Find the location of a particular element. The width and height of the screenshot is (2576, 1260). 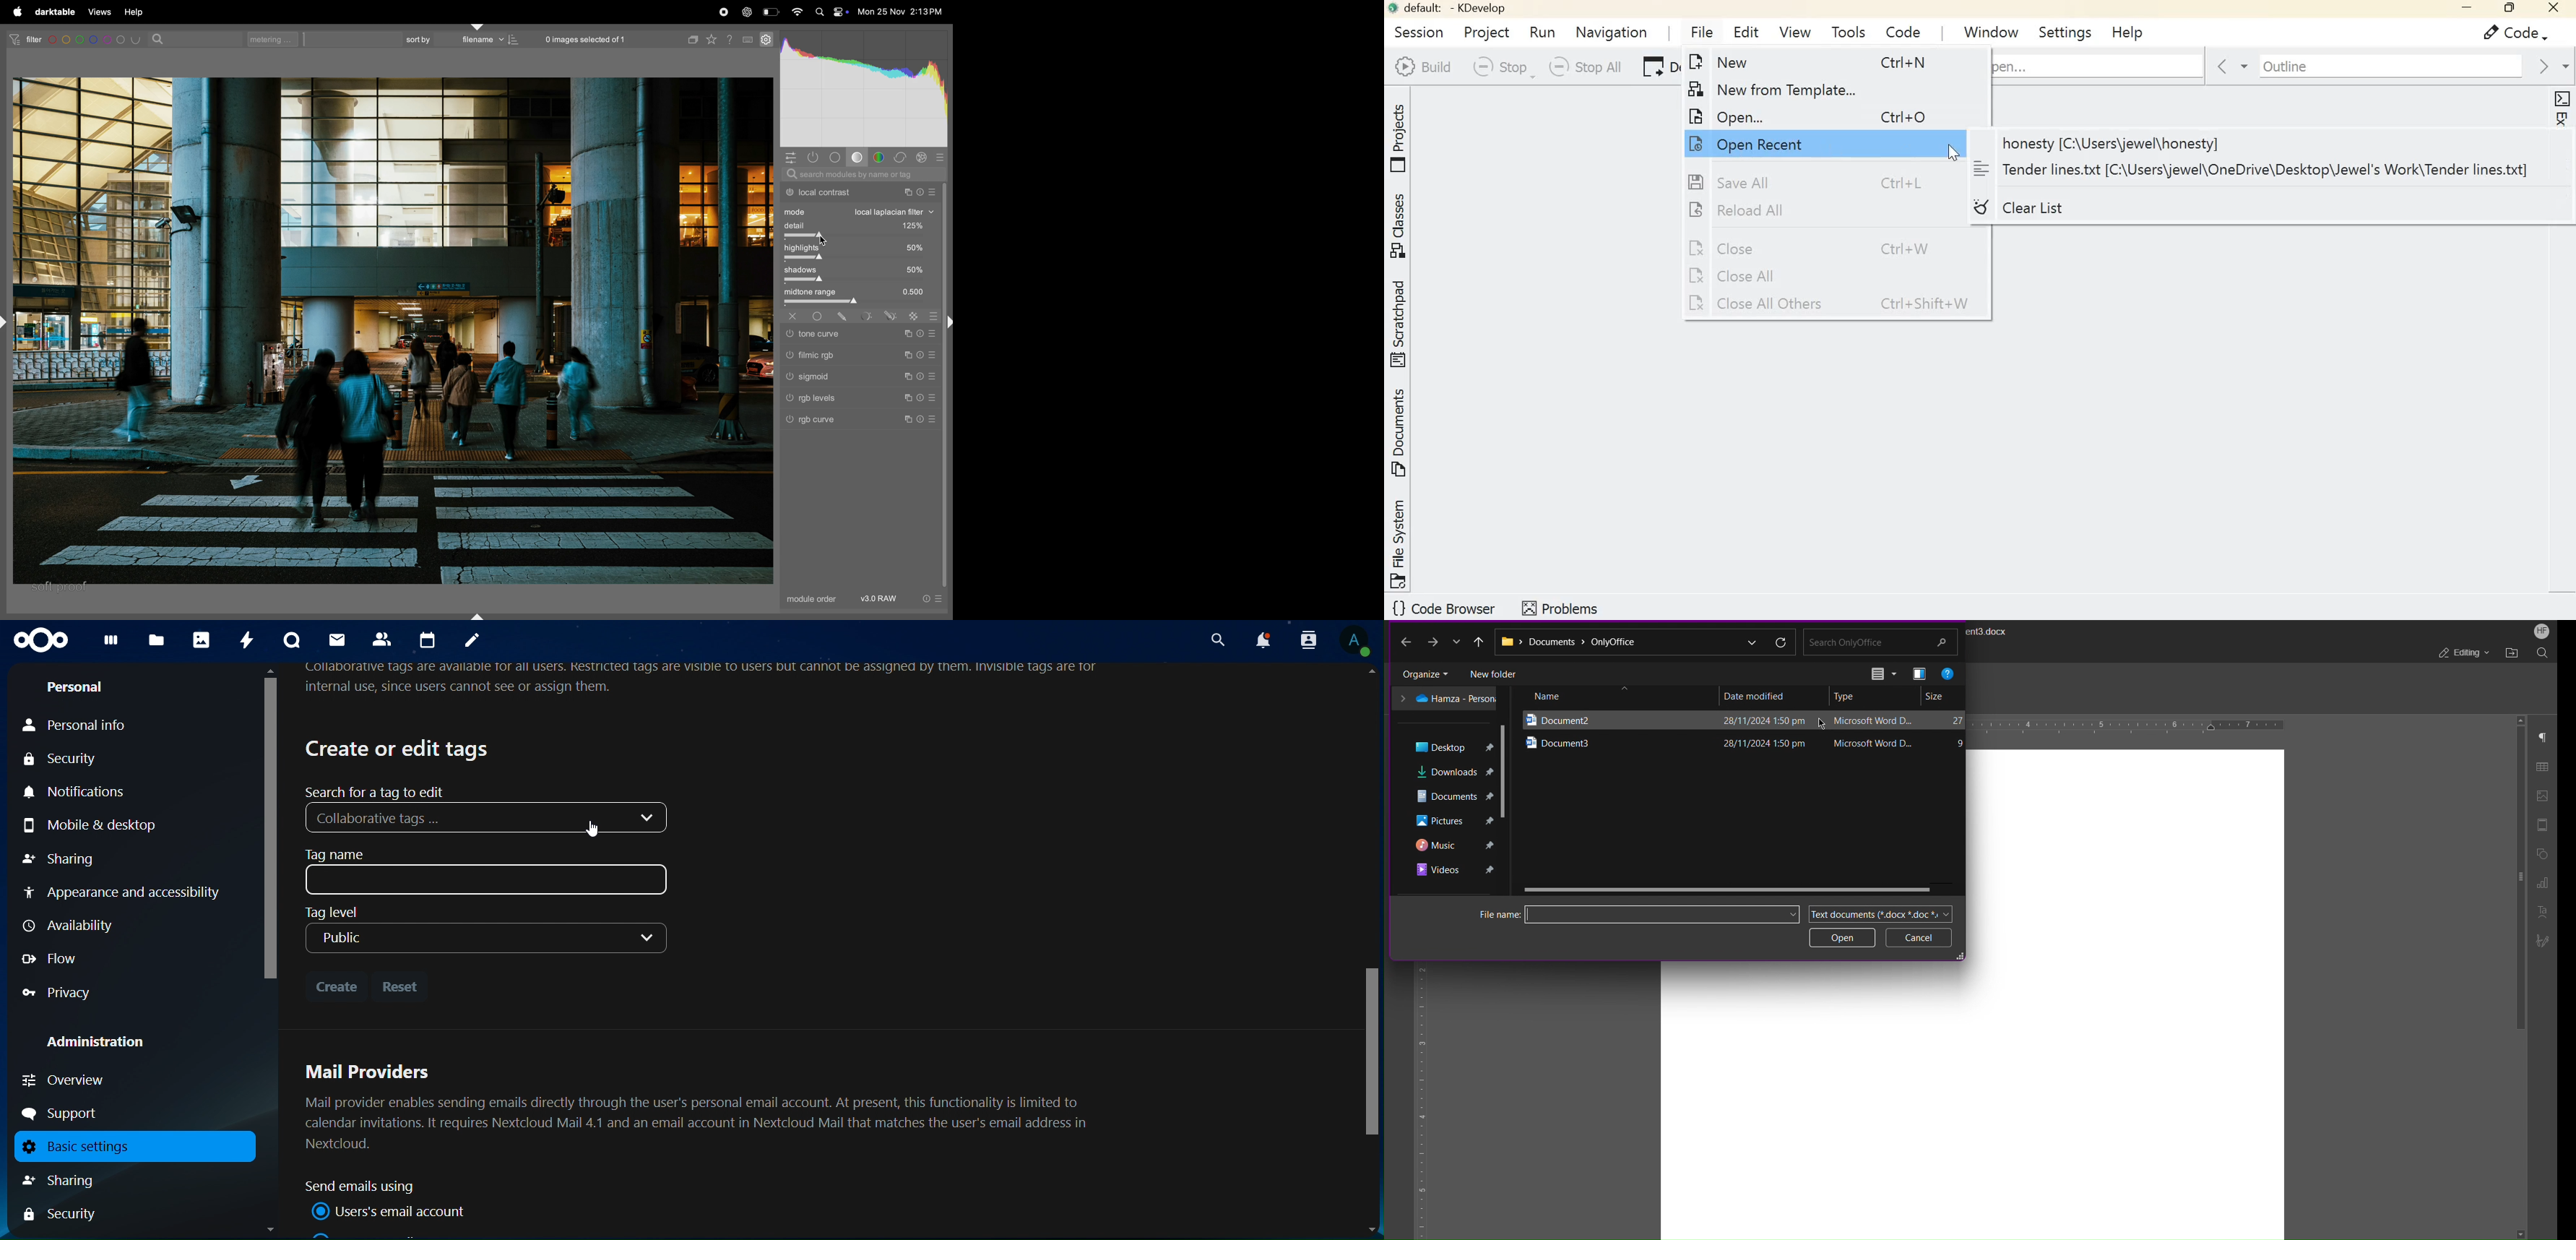

record is located at coordinates (725, 12).